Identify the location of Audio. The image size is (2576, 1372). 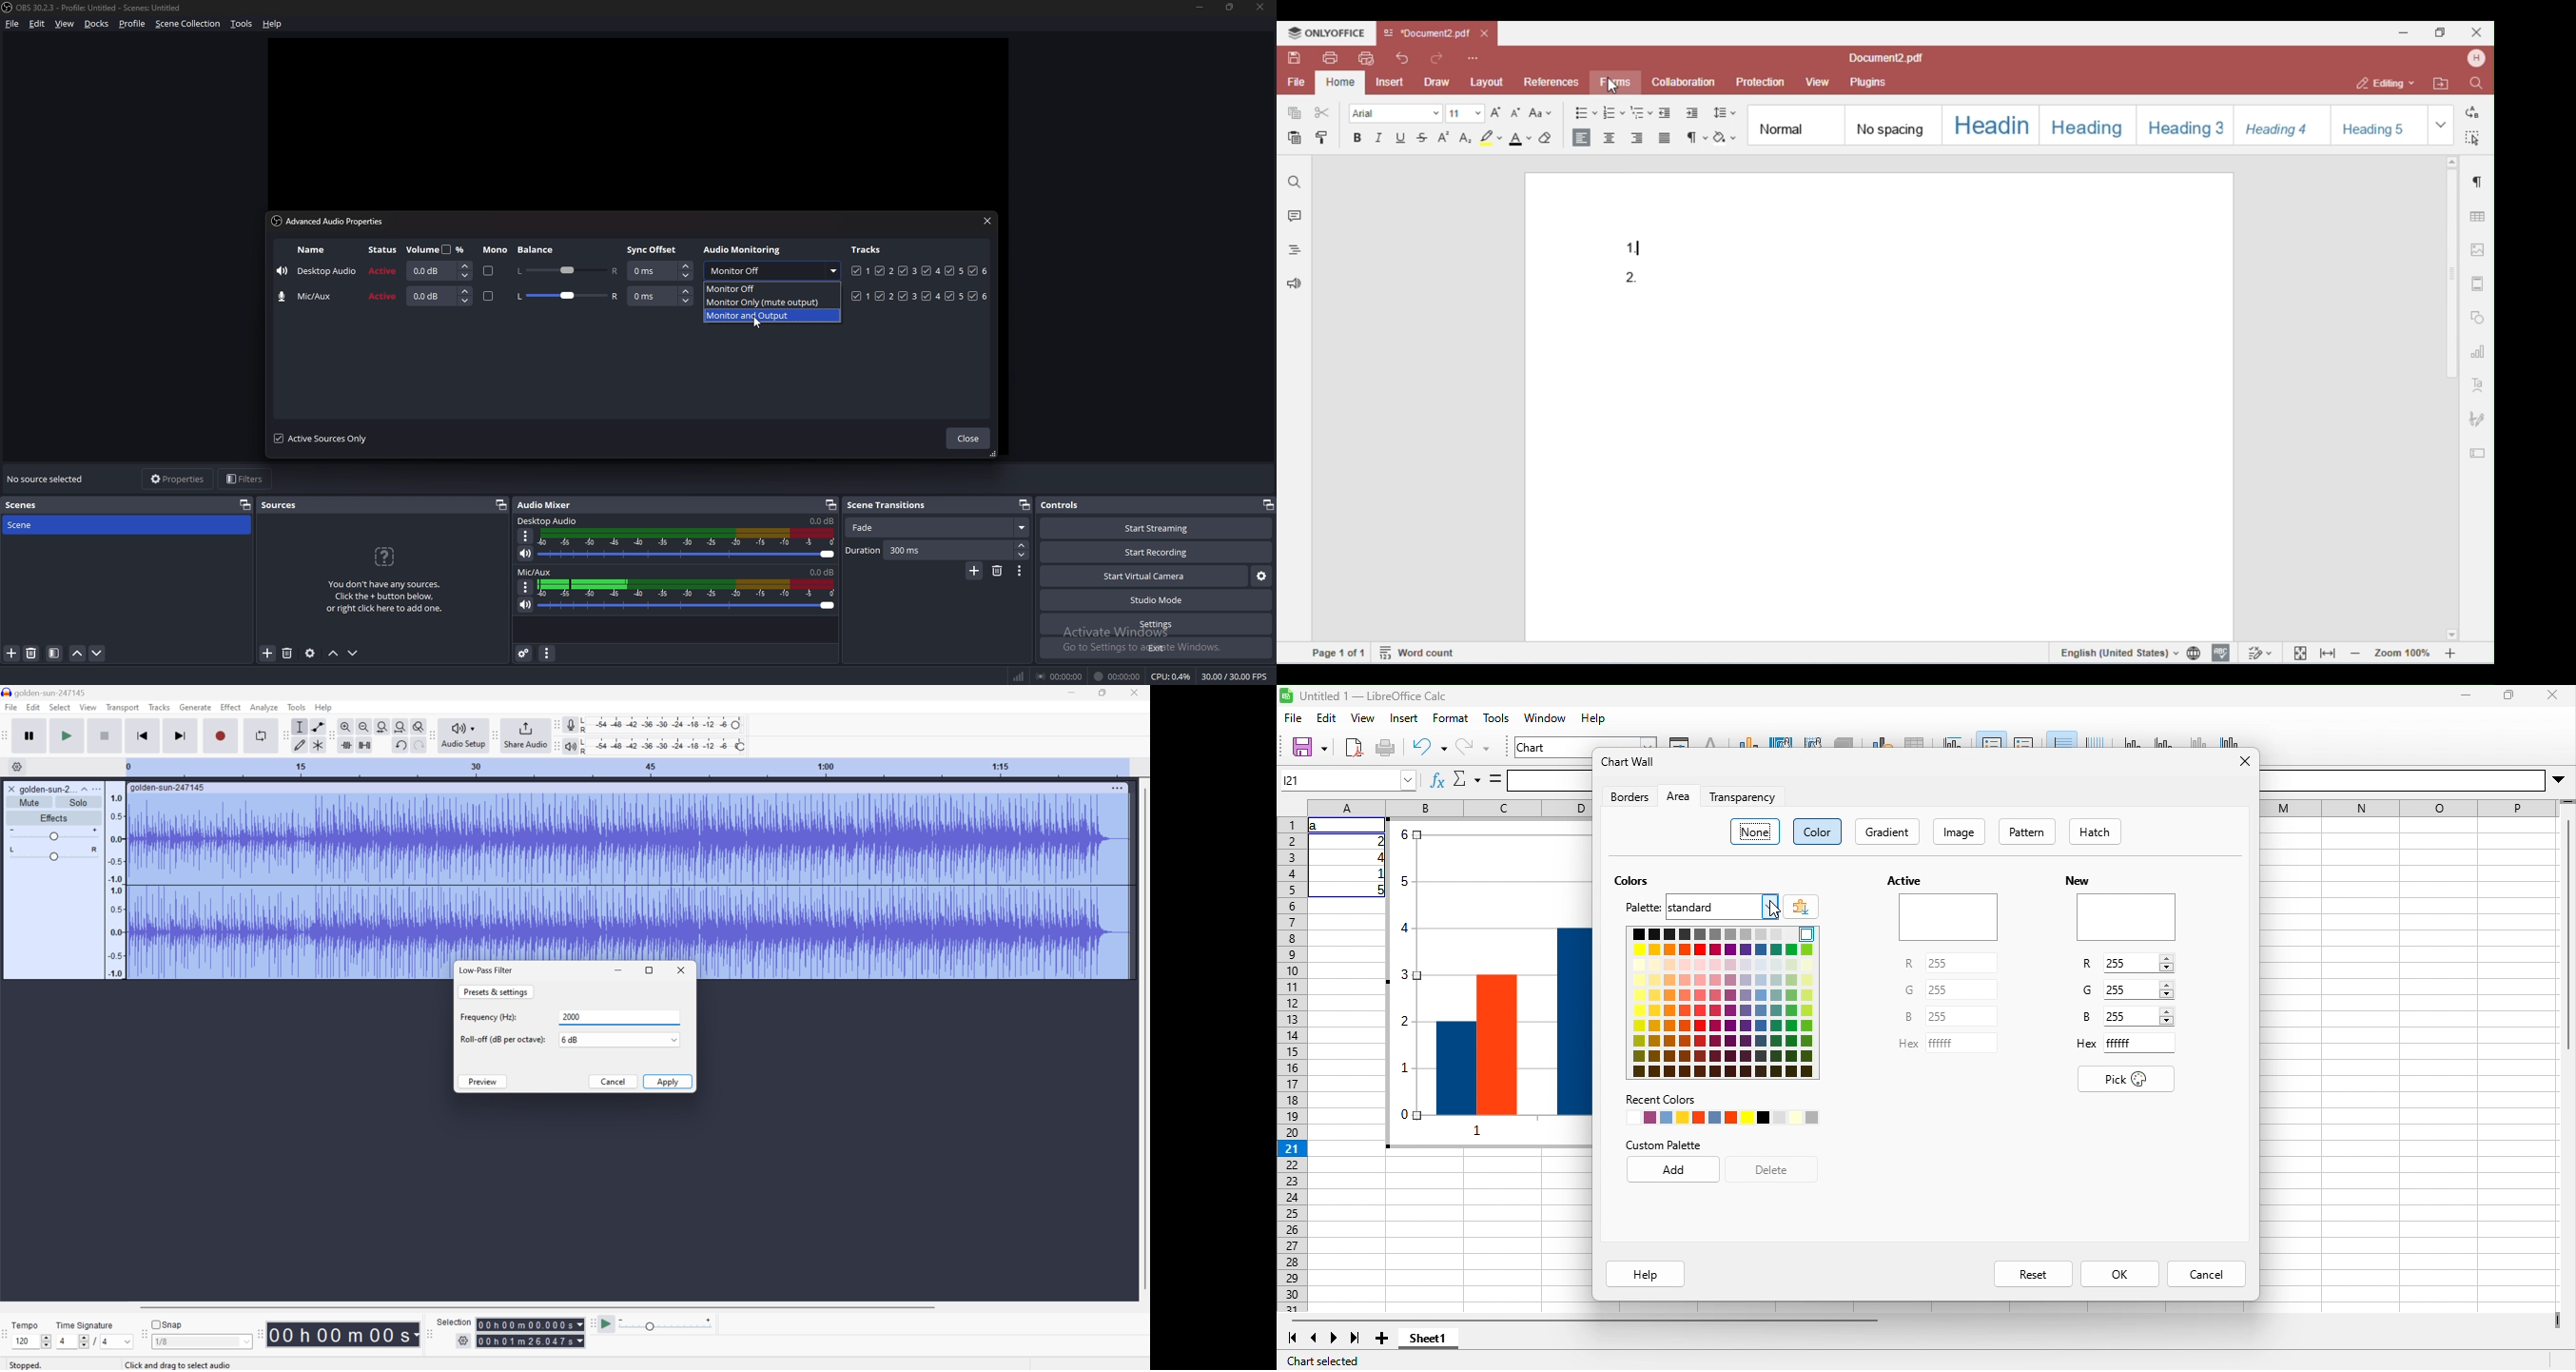
(628, 877).